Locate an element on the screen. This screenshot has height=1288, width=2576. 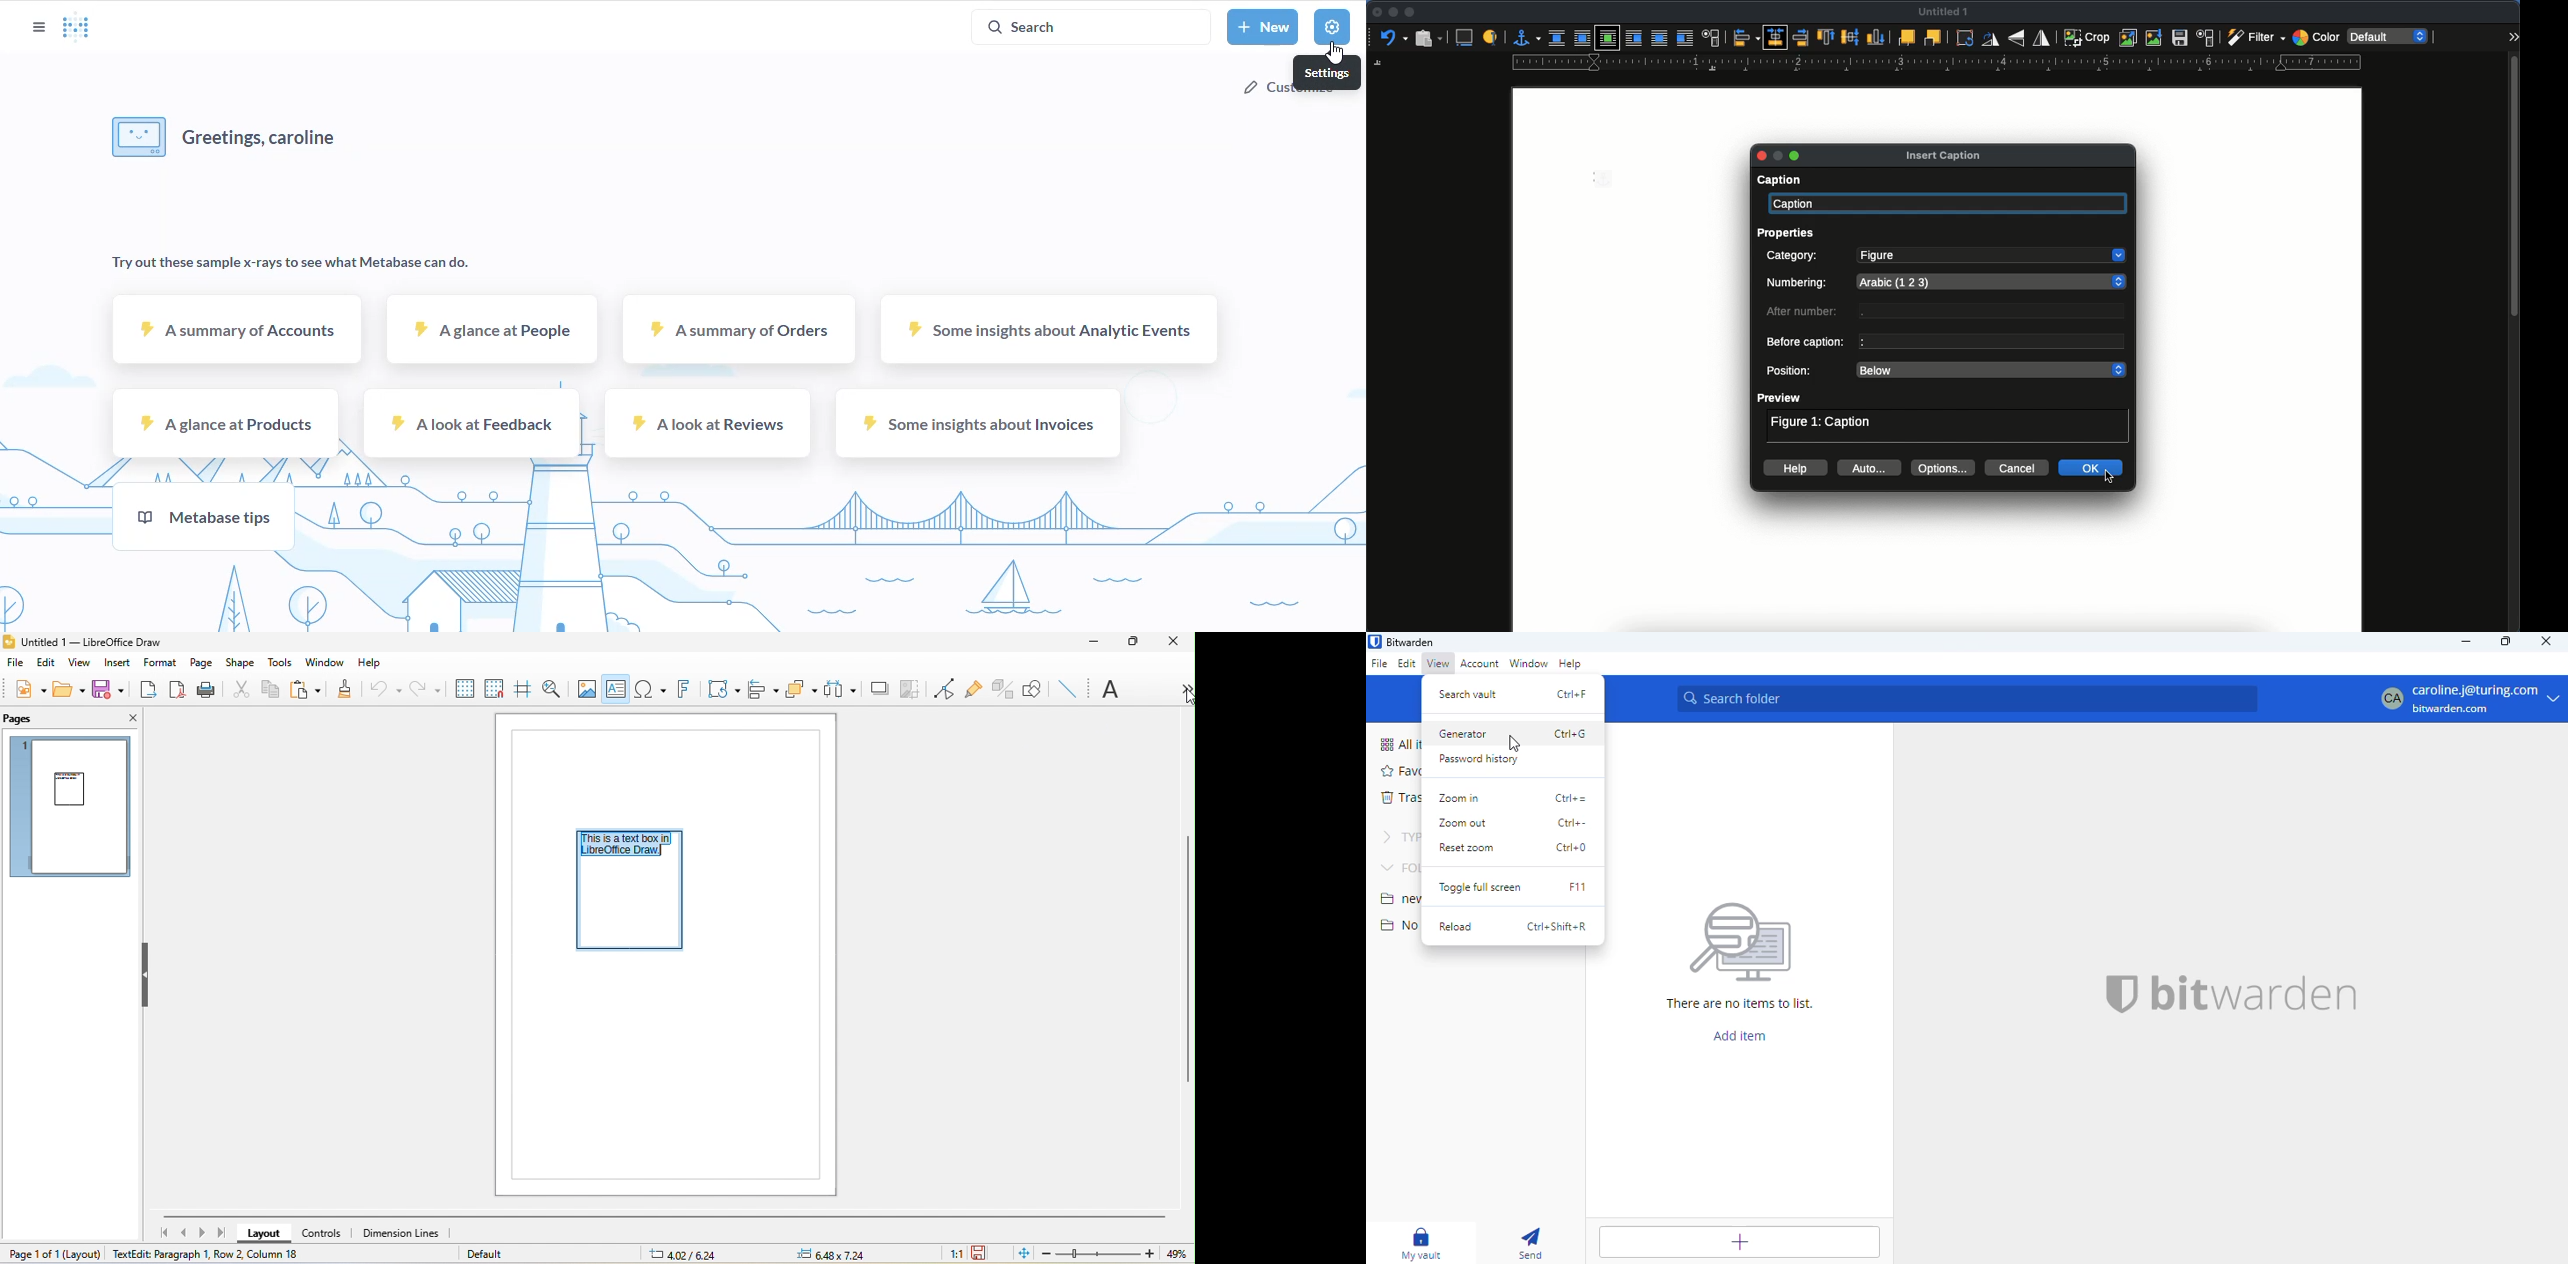
pages is located at coordinates (23, 718).